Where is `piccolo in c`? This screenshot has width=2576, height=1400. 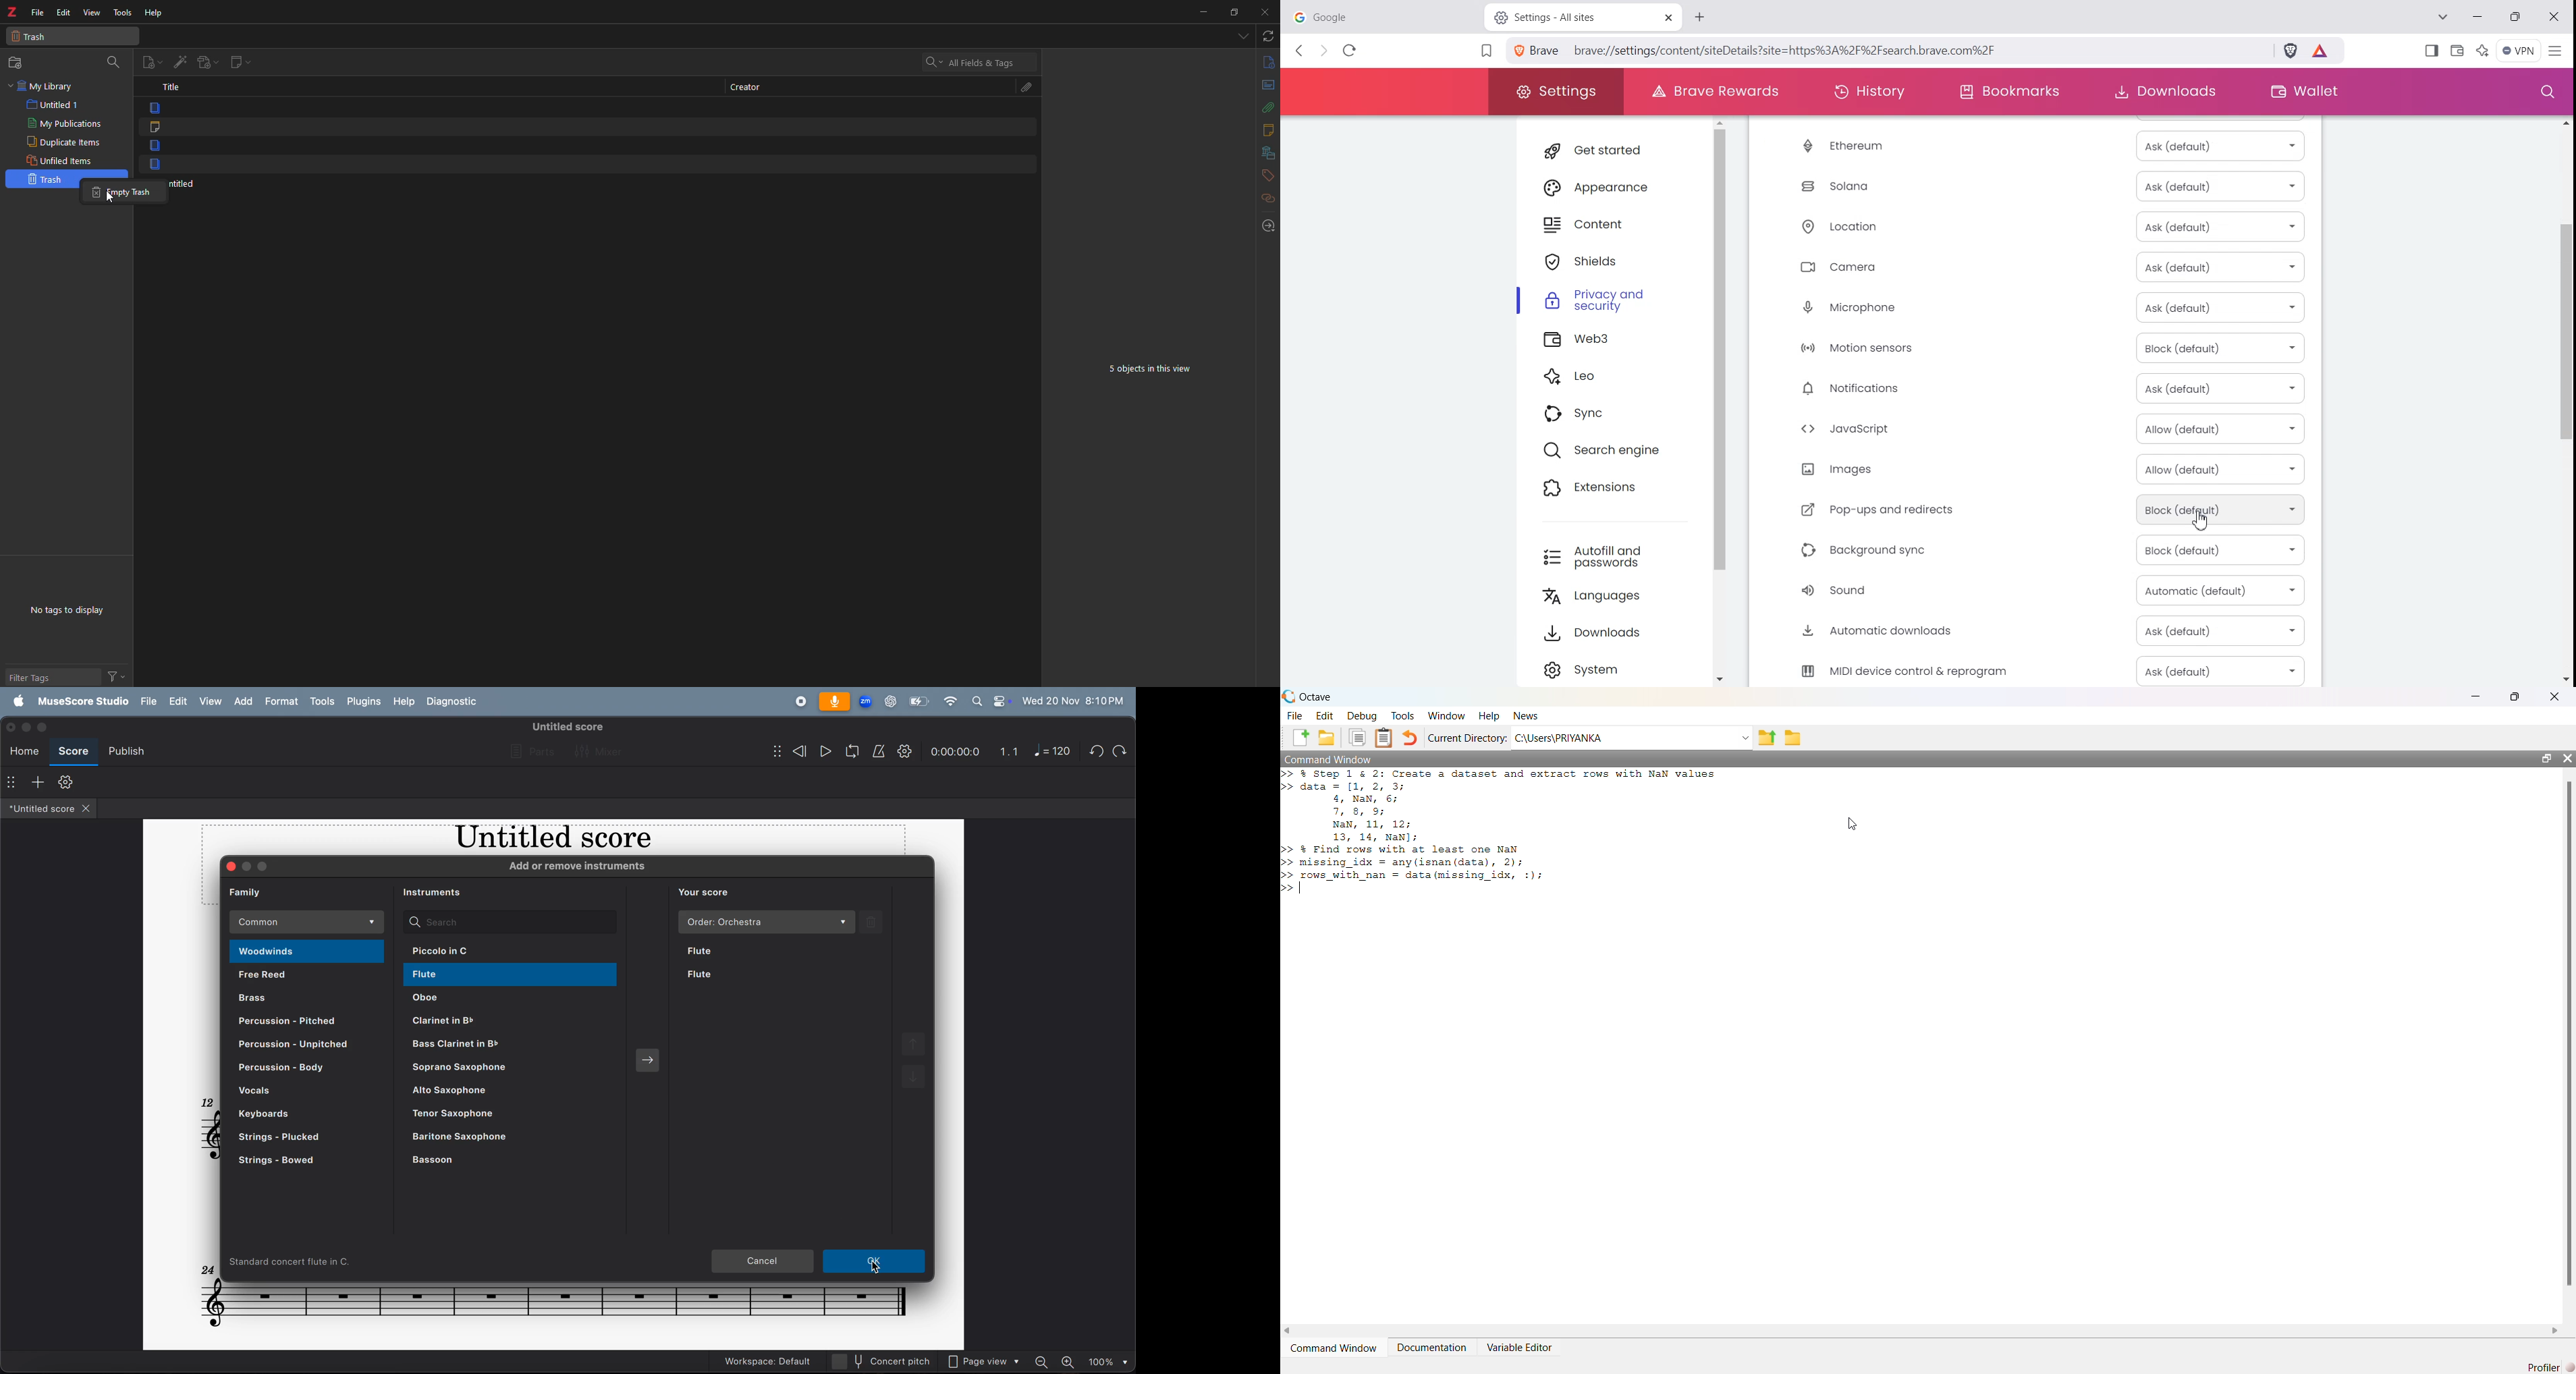
piccolo in c is located at coordinates (507, 952).